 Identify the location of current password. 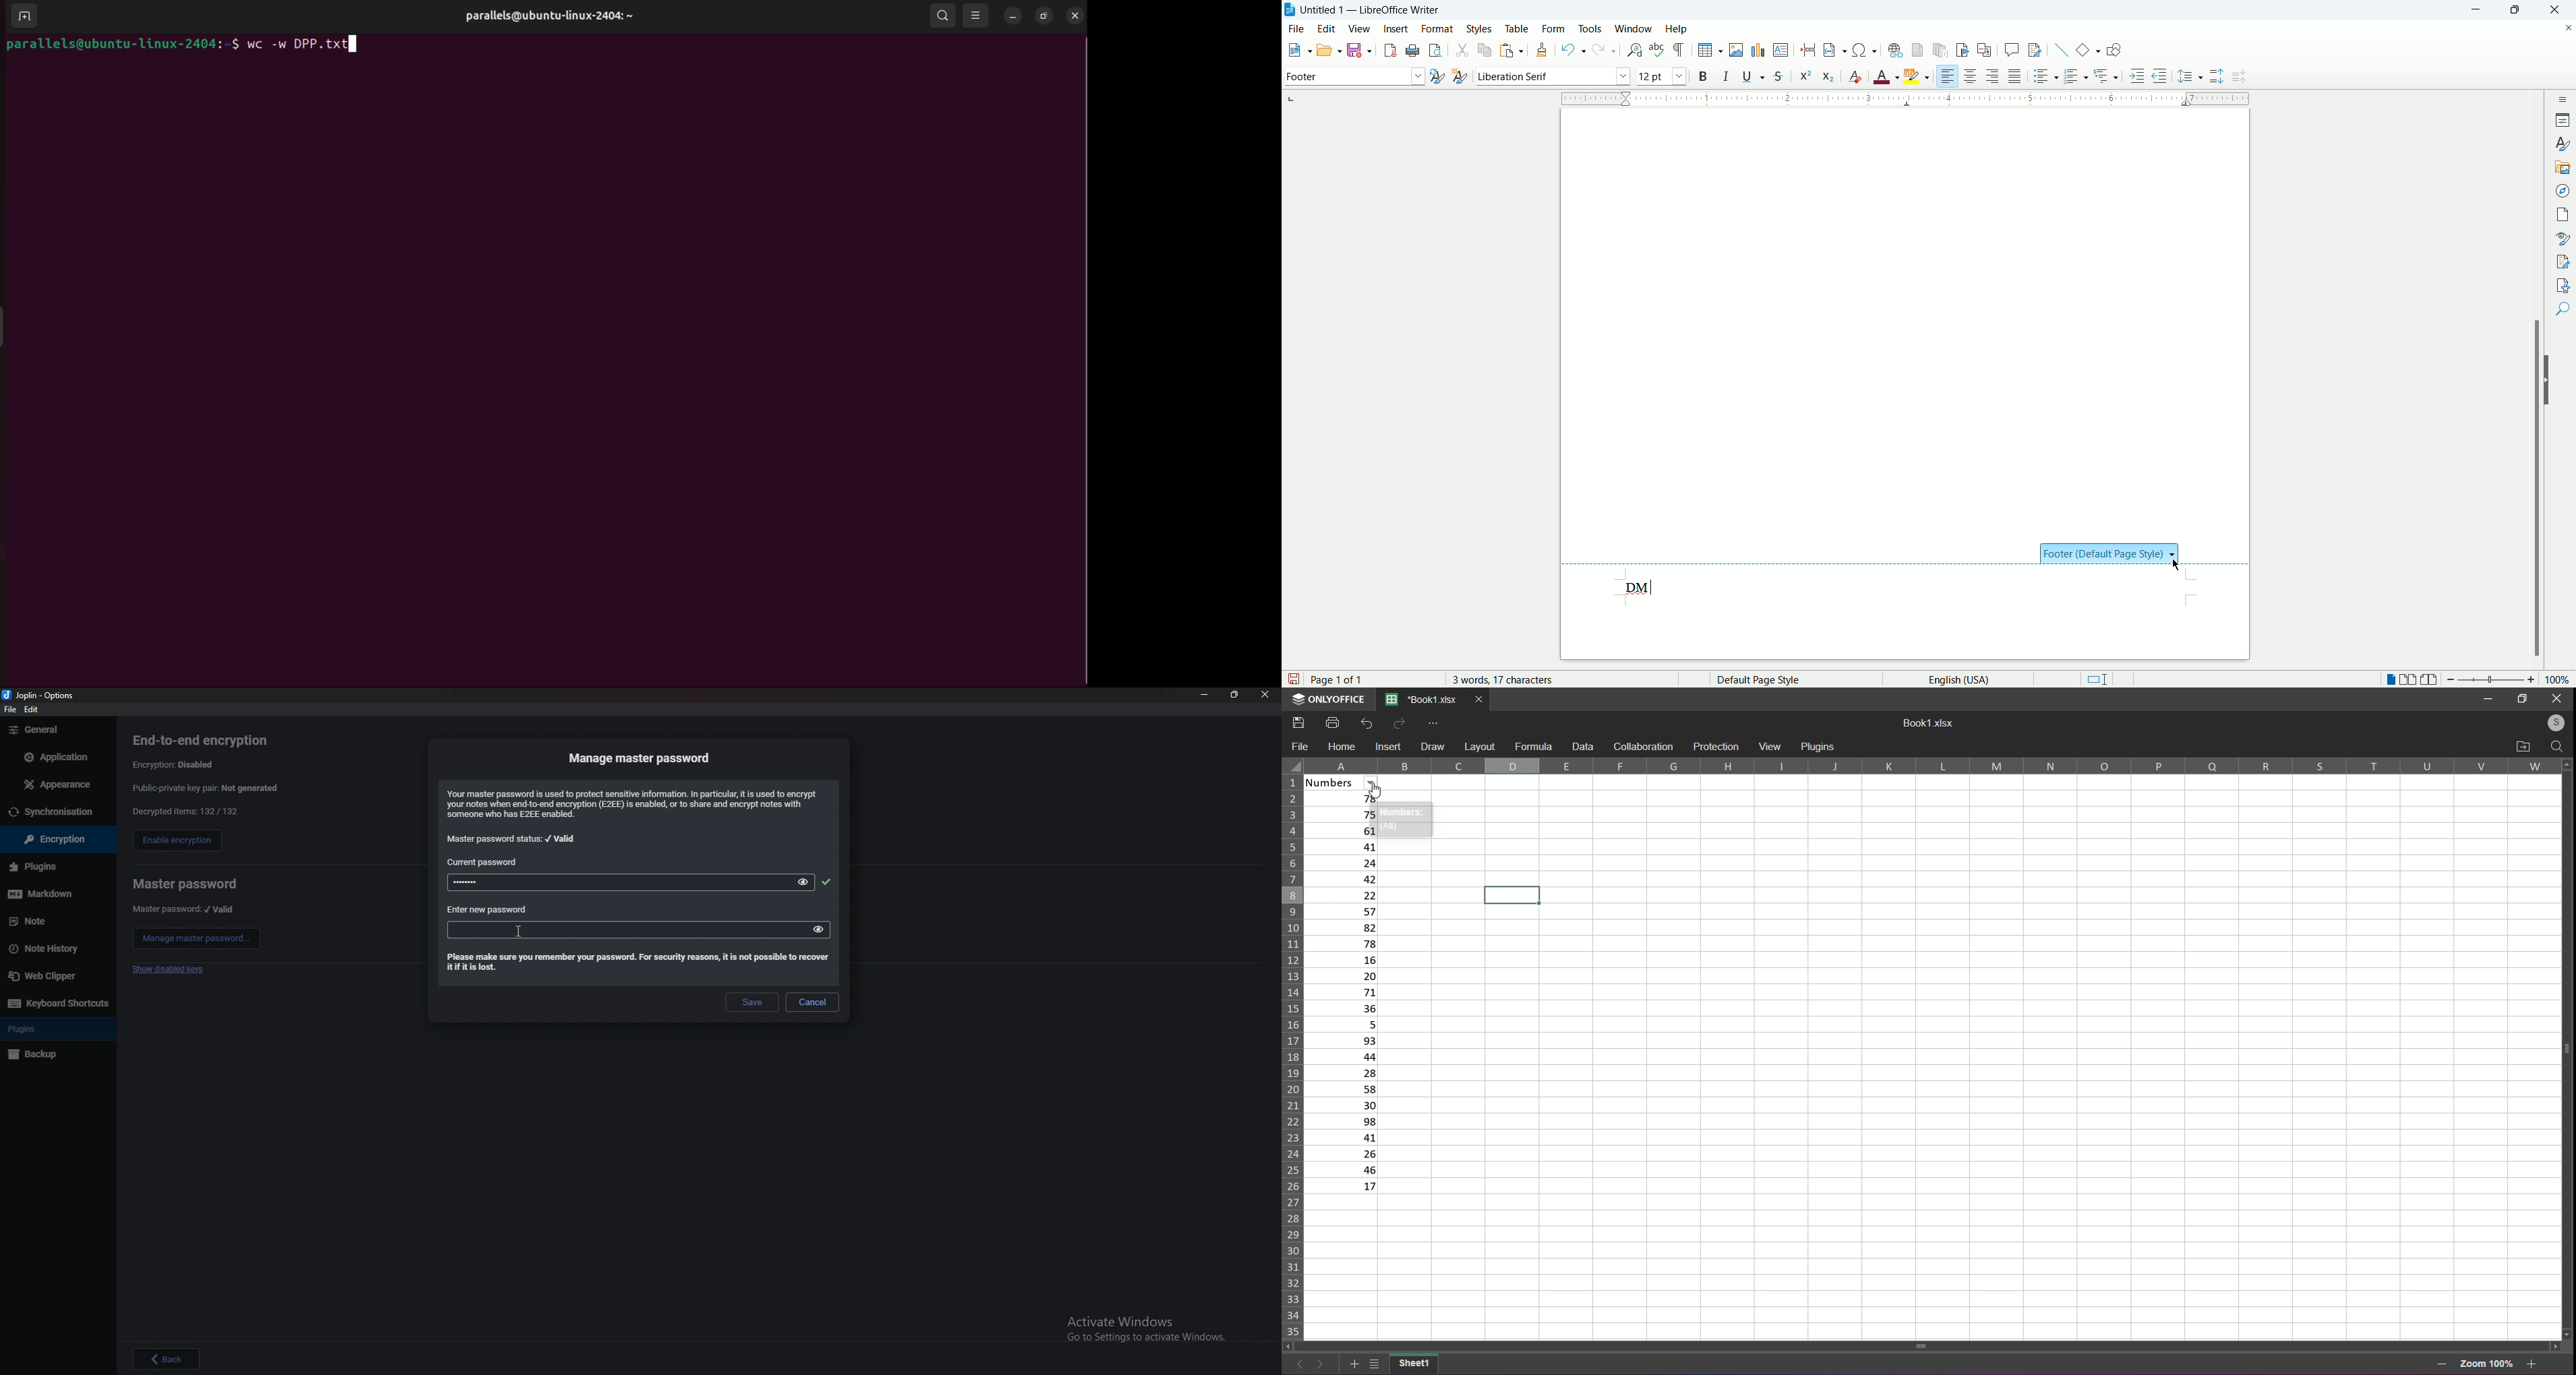
(485, 862).